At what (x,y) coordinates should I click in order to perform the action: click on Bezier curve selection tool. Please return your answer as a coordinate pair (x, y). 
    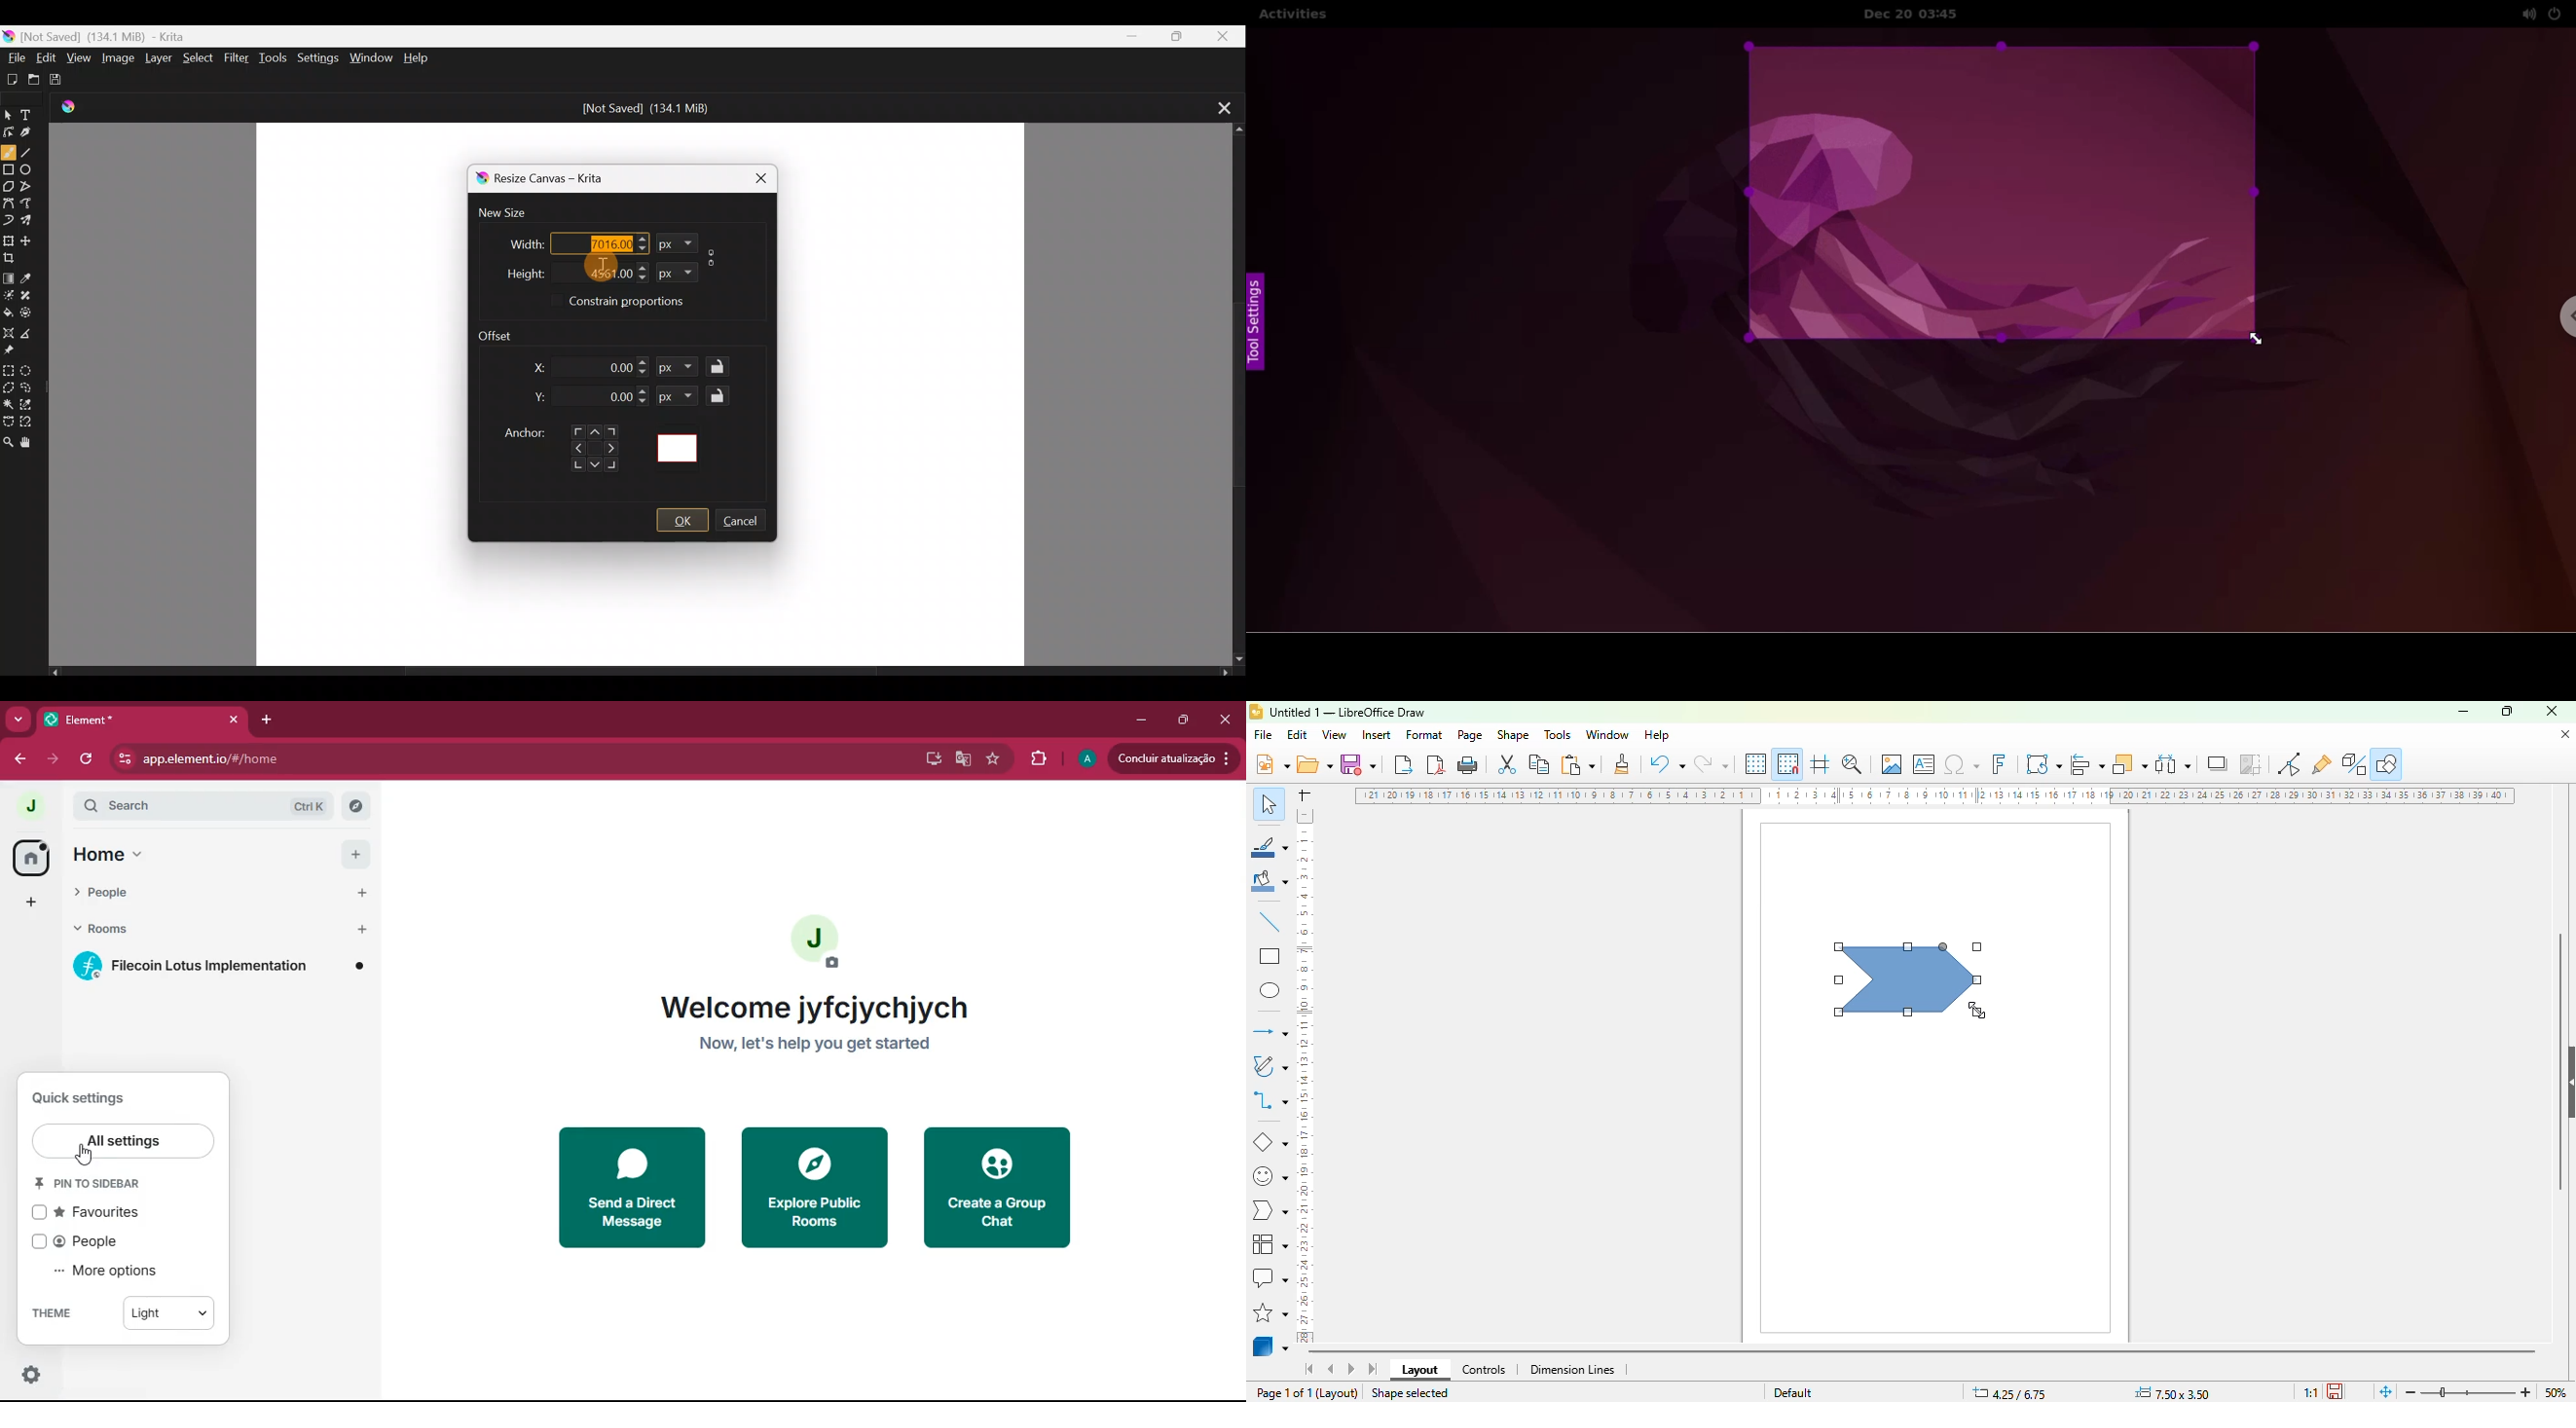
    Looking at the image, I should click on (8, 419).